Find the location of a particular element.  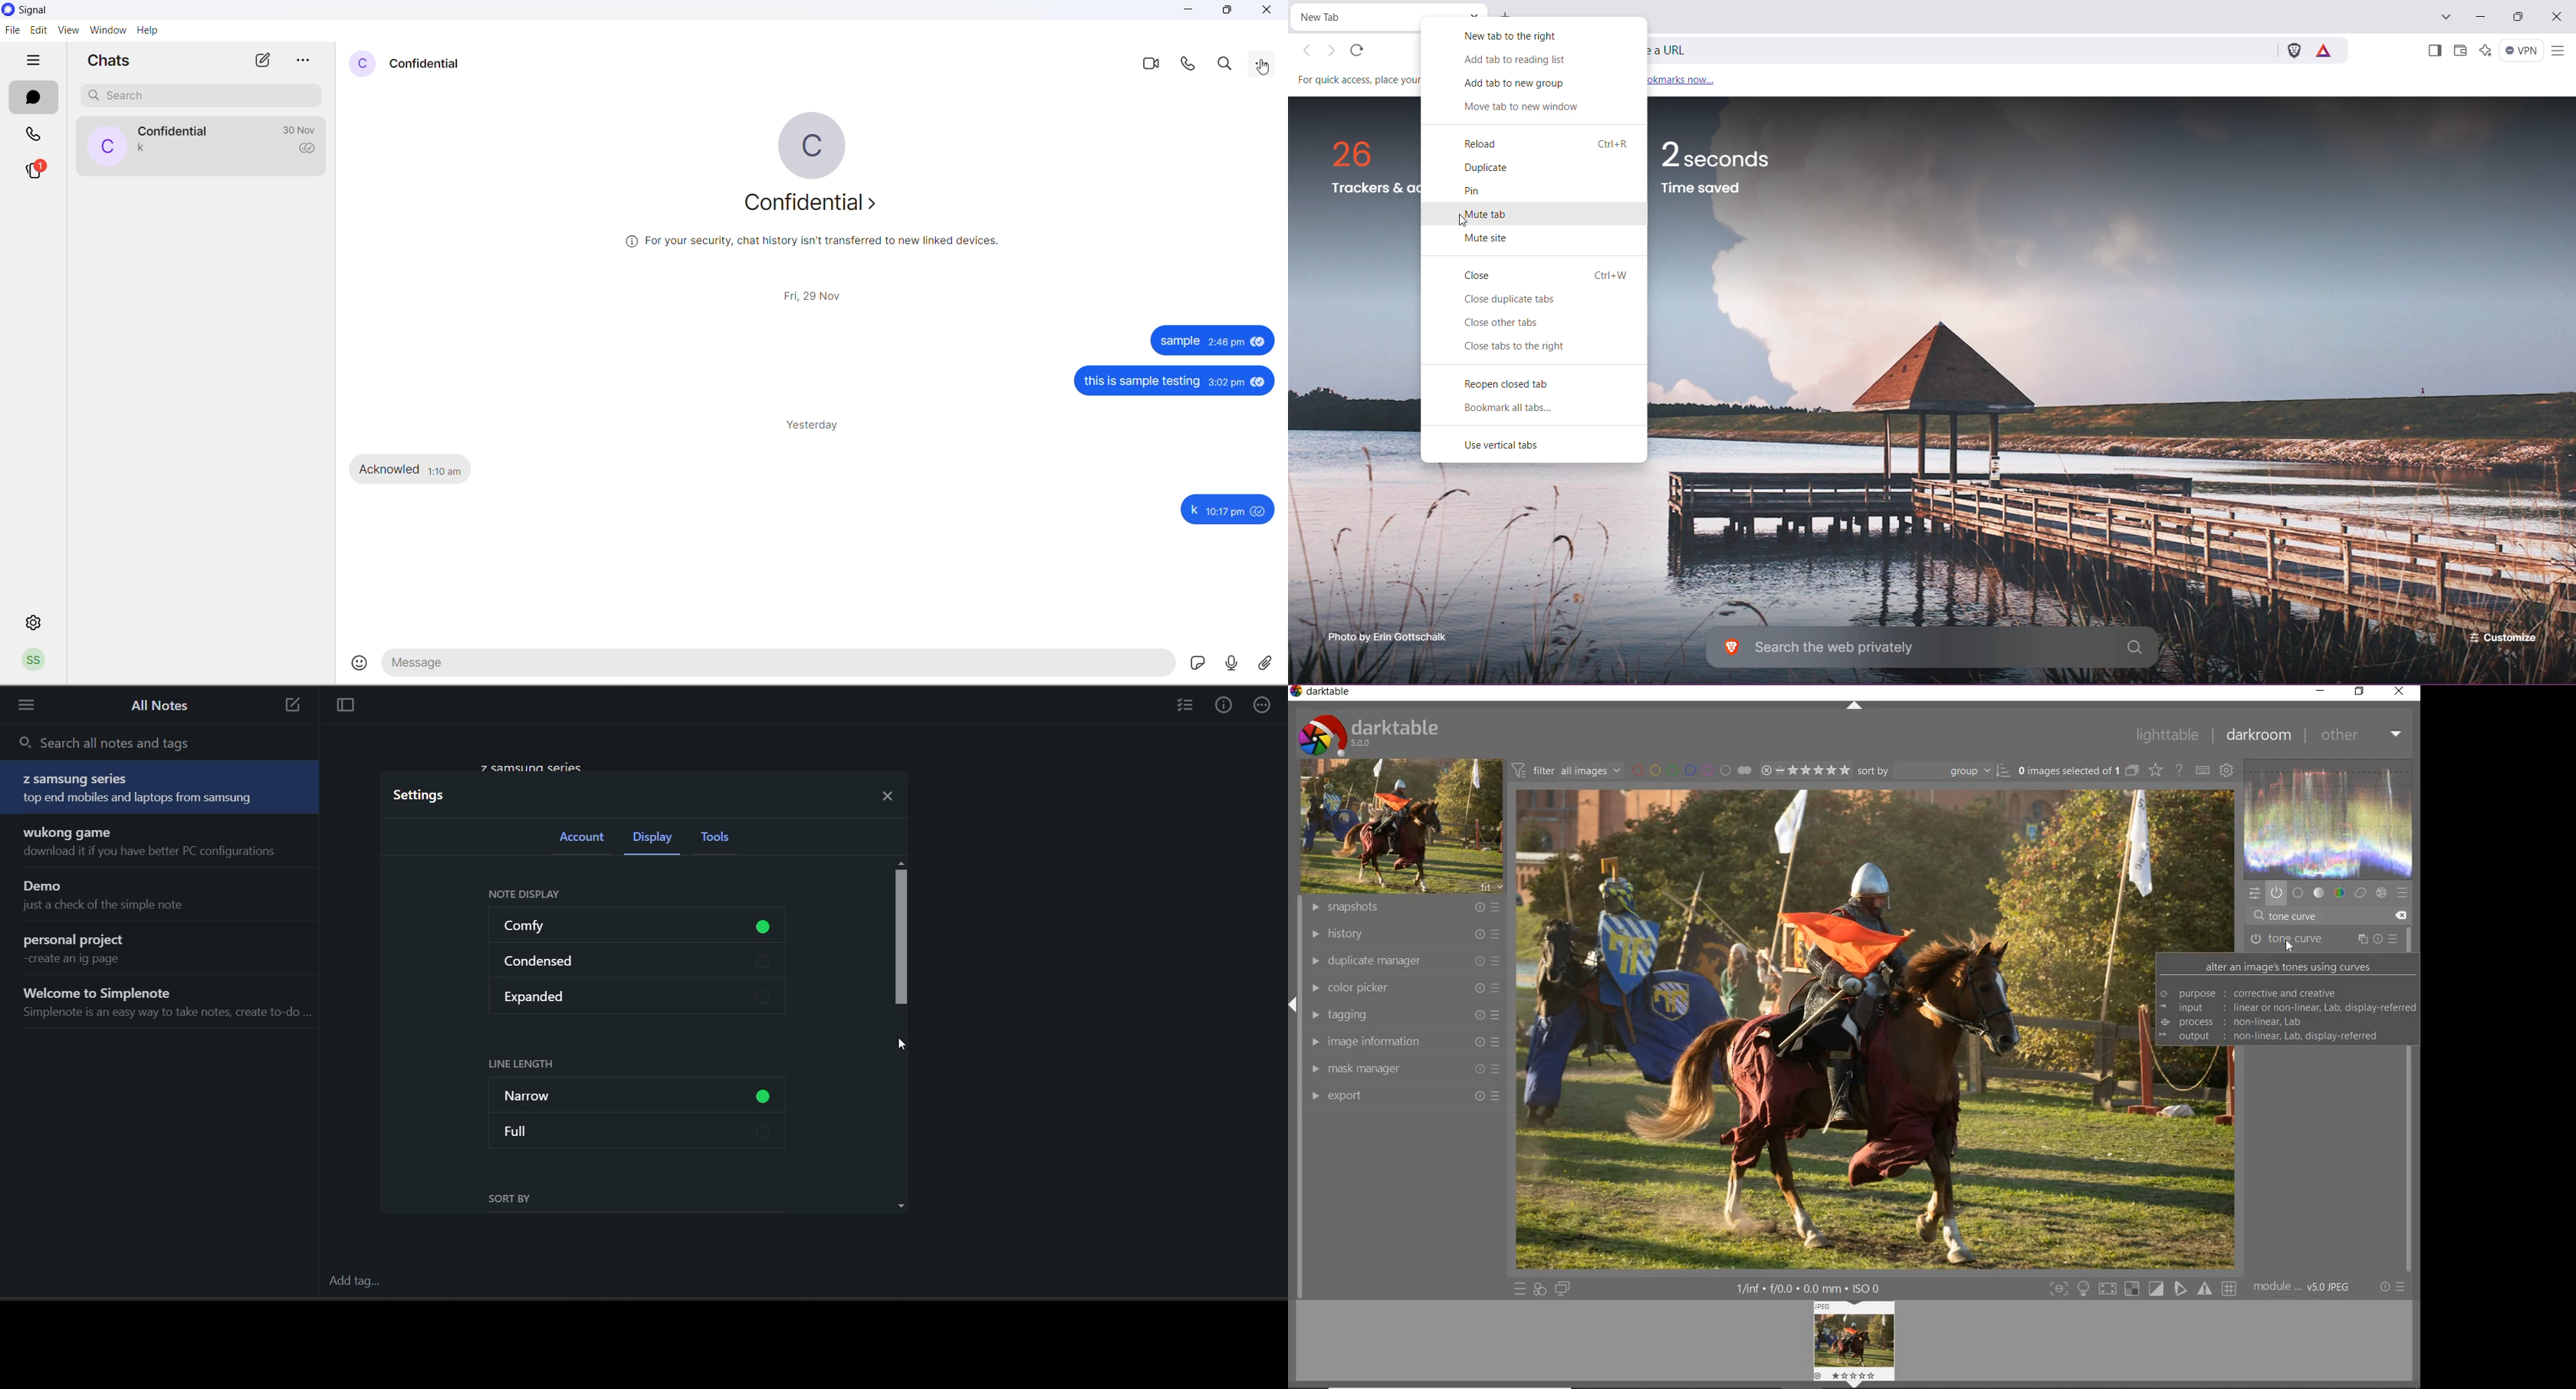

last message time is located at coordinates (296, 129).